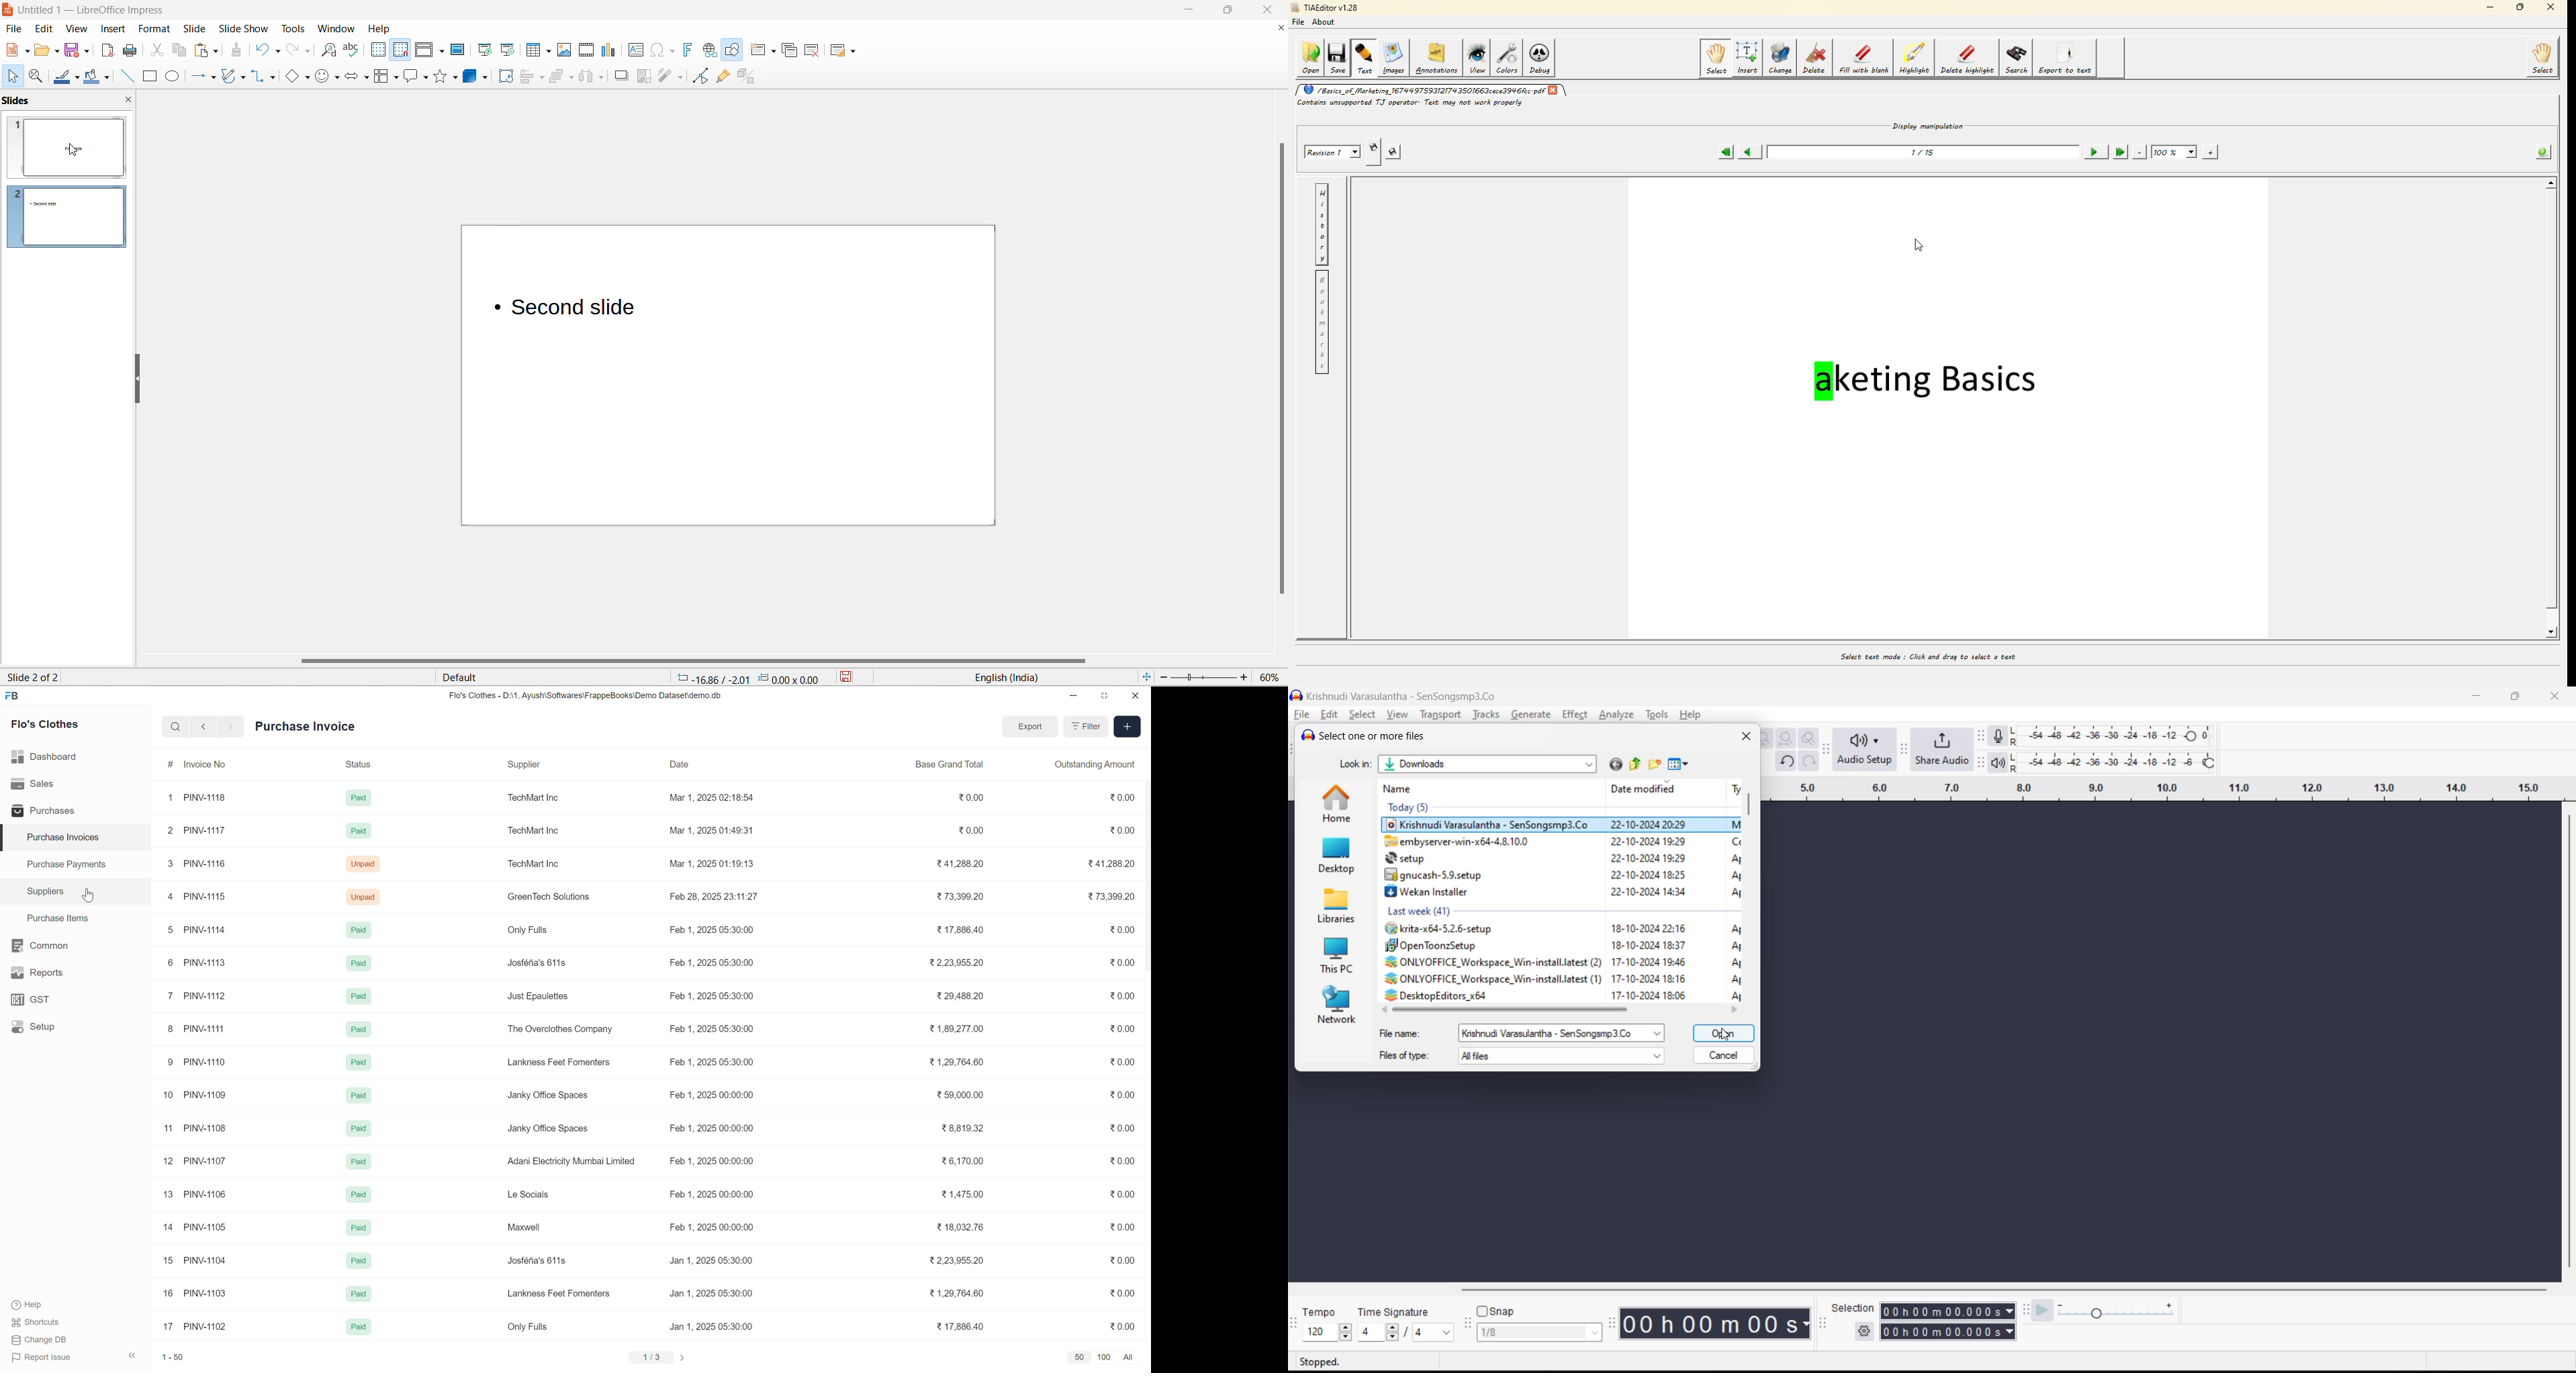 Image resolution: width=2576 pixels, height=1400 pixels. Describe the element at coordinates (71, 101) in the screenshot. I see `slides and close slide icon` at that location.